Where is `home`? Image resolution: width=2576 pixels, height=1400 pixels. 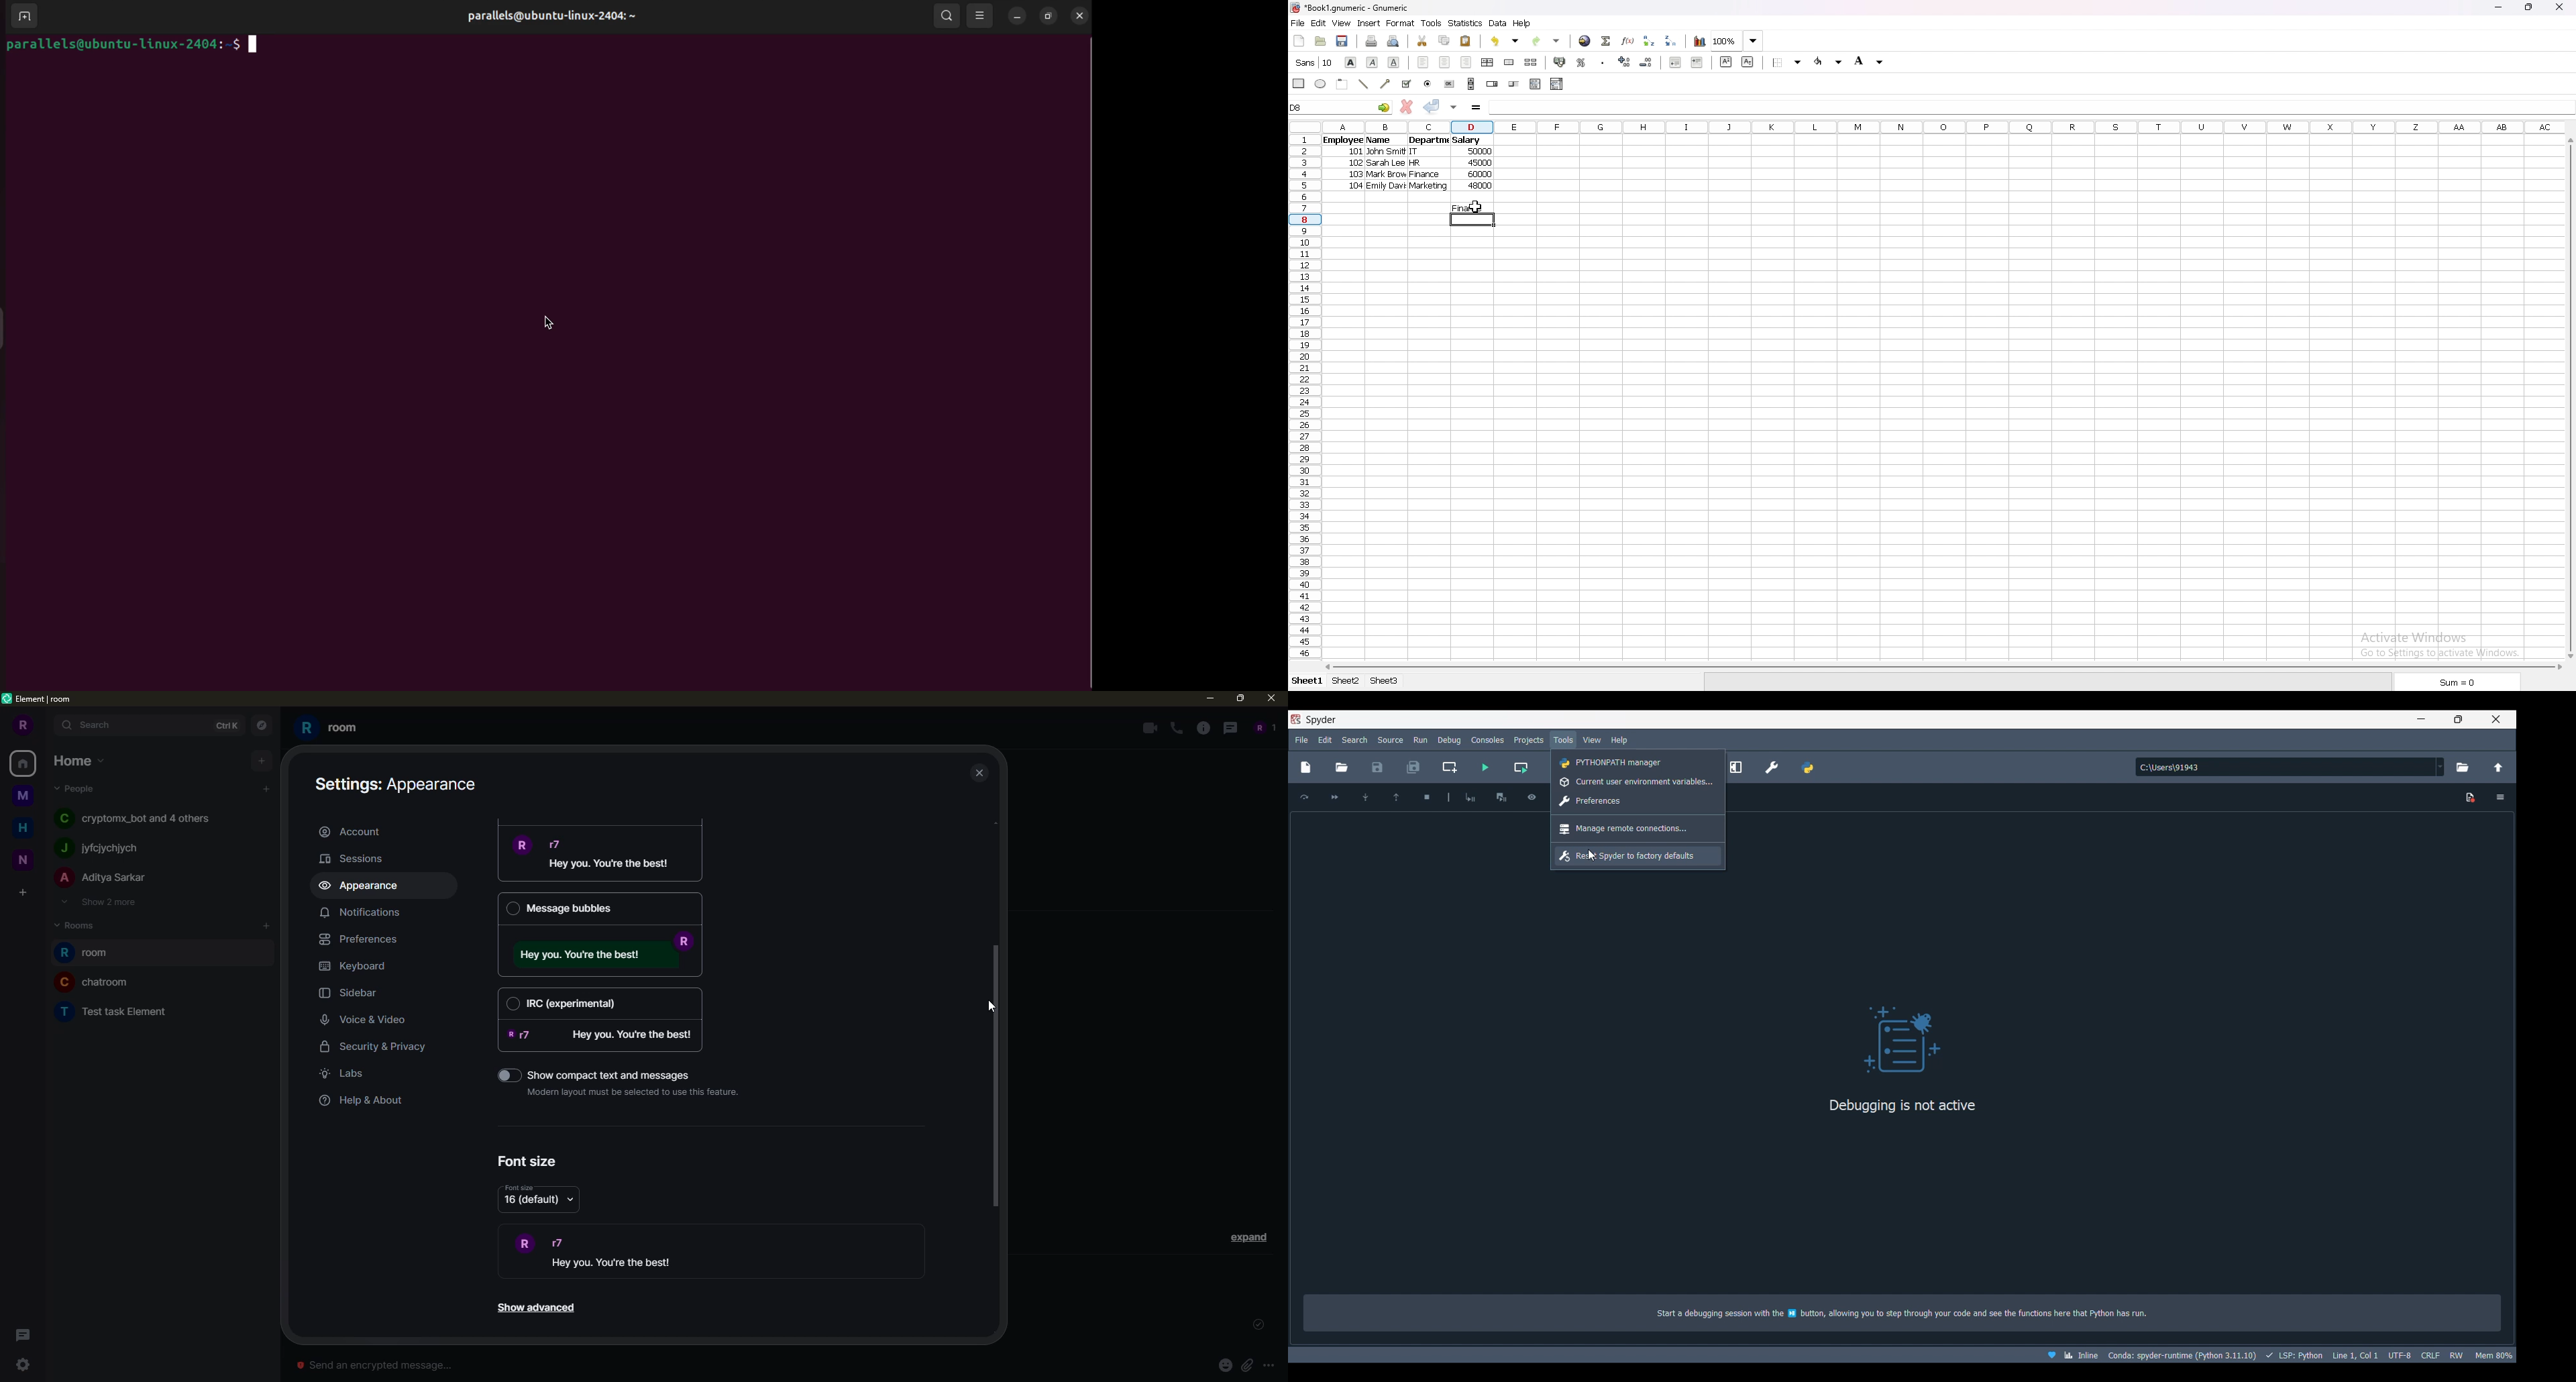 home is located at coordinates (80, 759).